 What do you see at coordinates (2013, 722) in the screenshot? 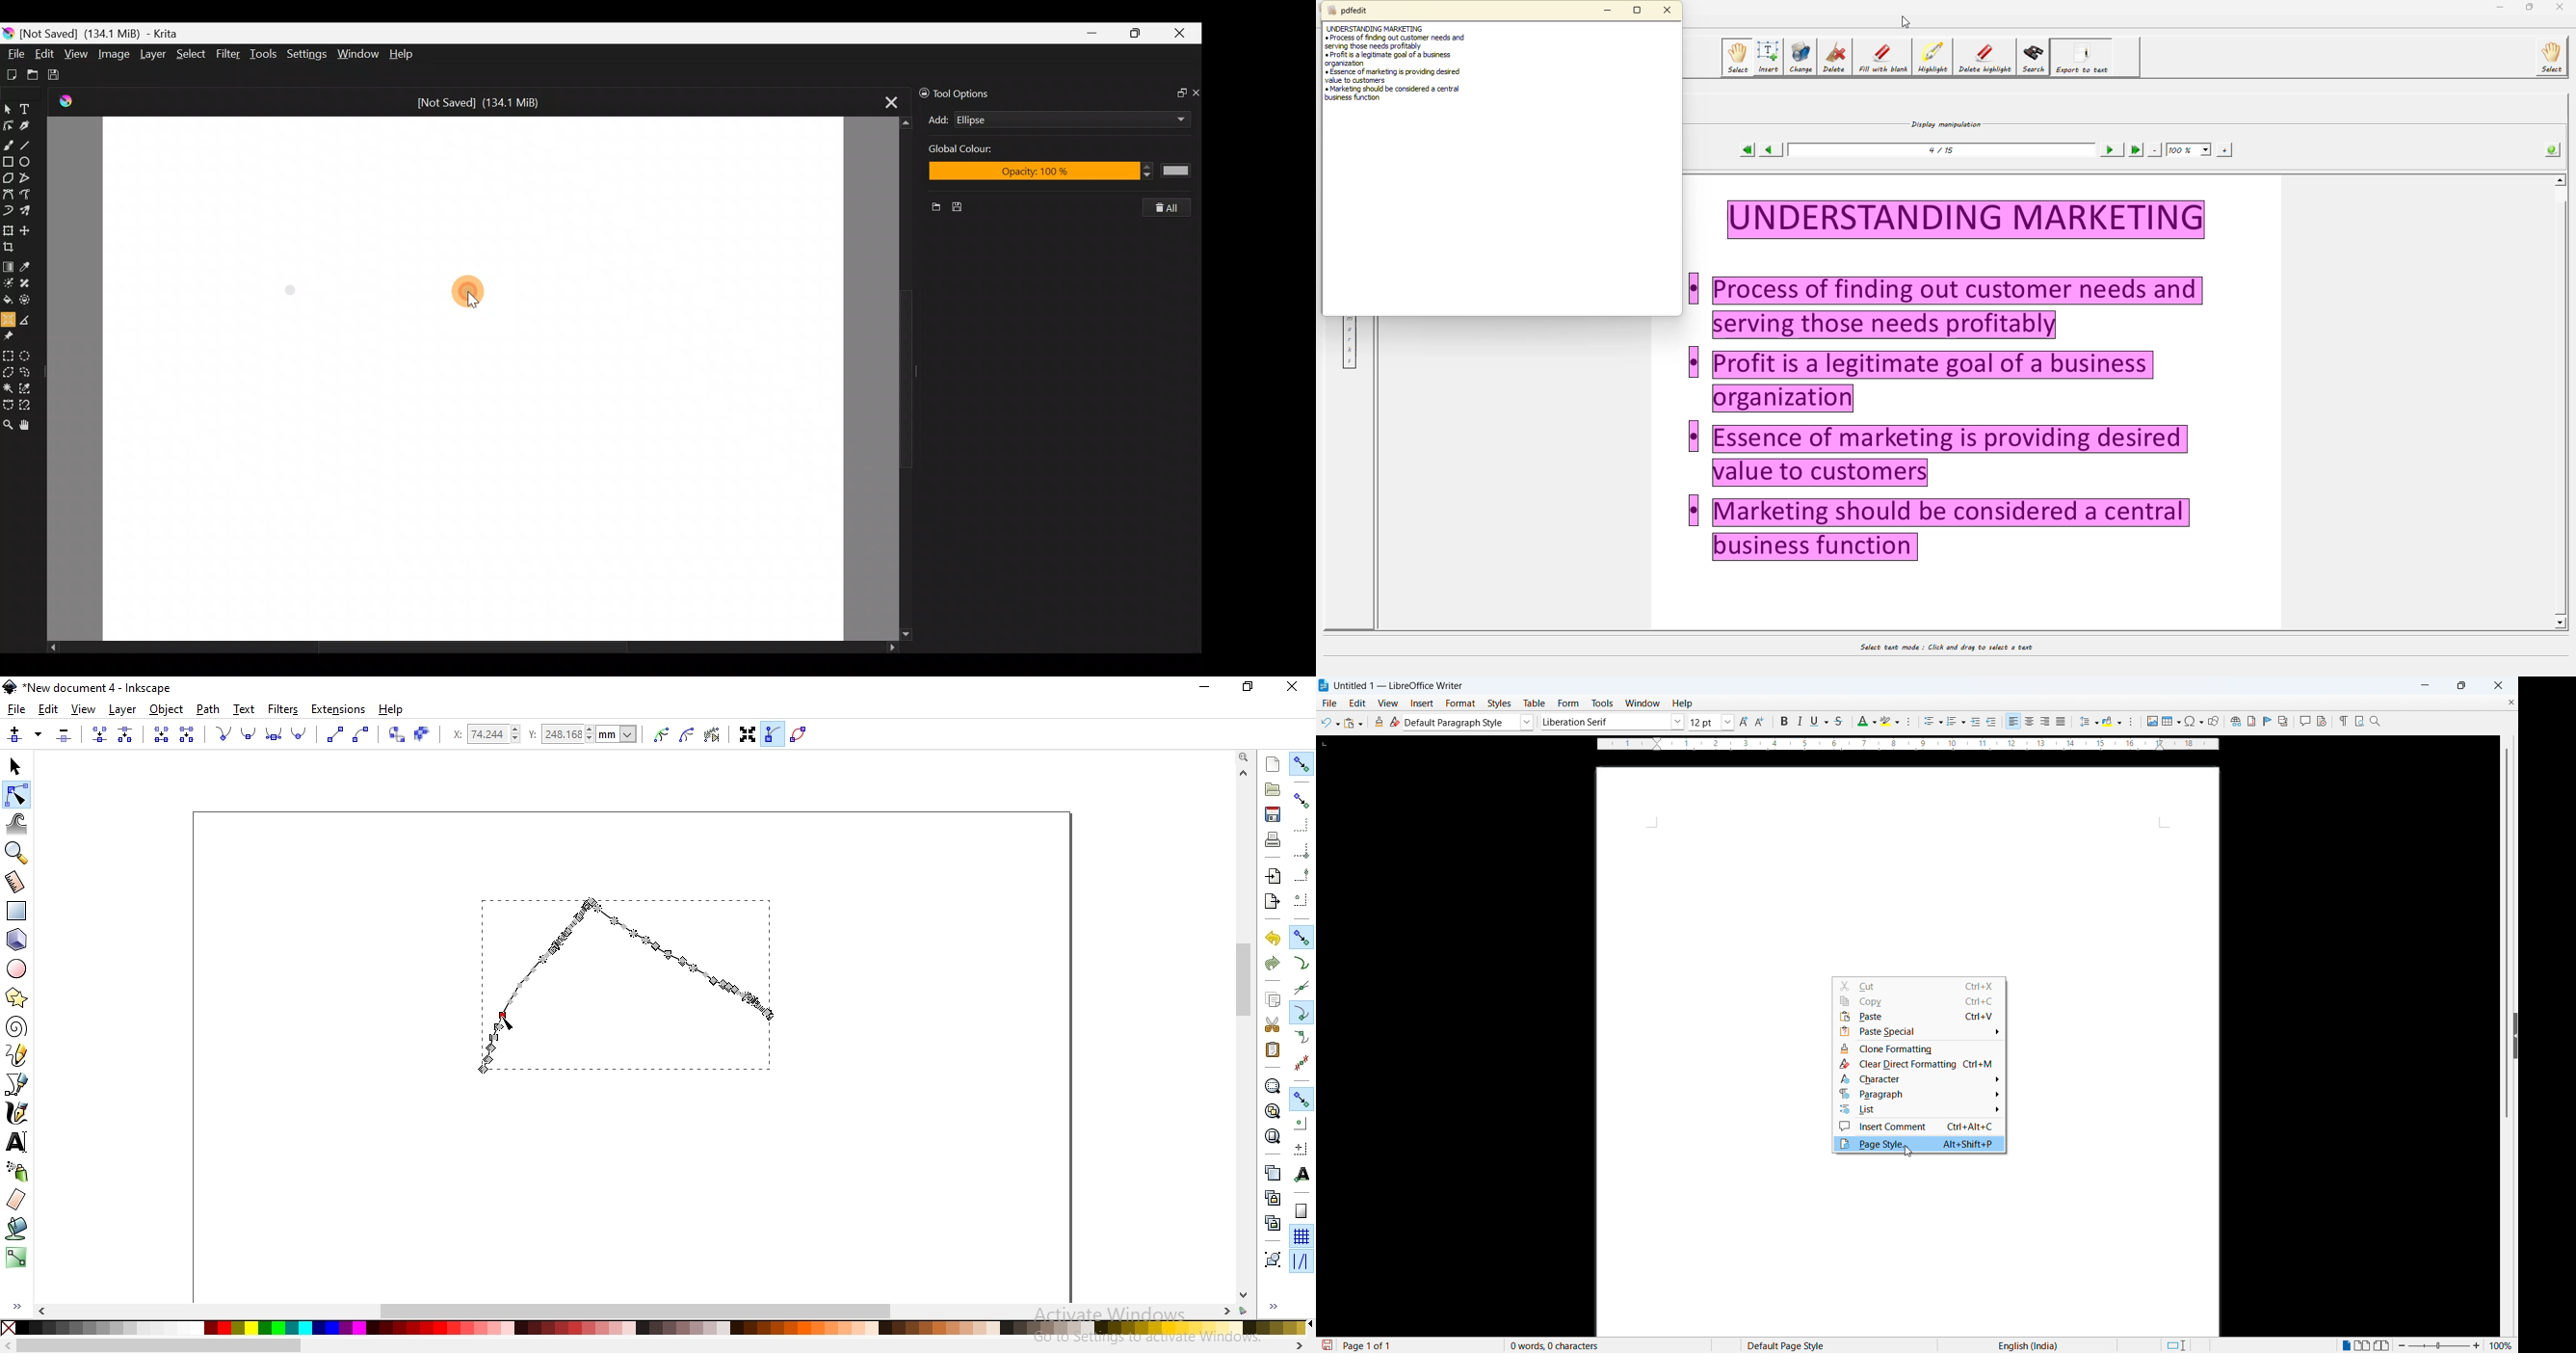
I see `Align left` at bounding box center [2013, 722].